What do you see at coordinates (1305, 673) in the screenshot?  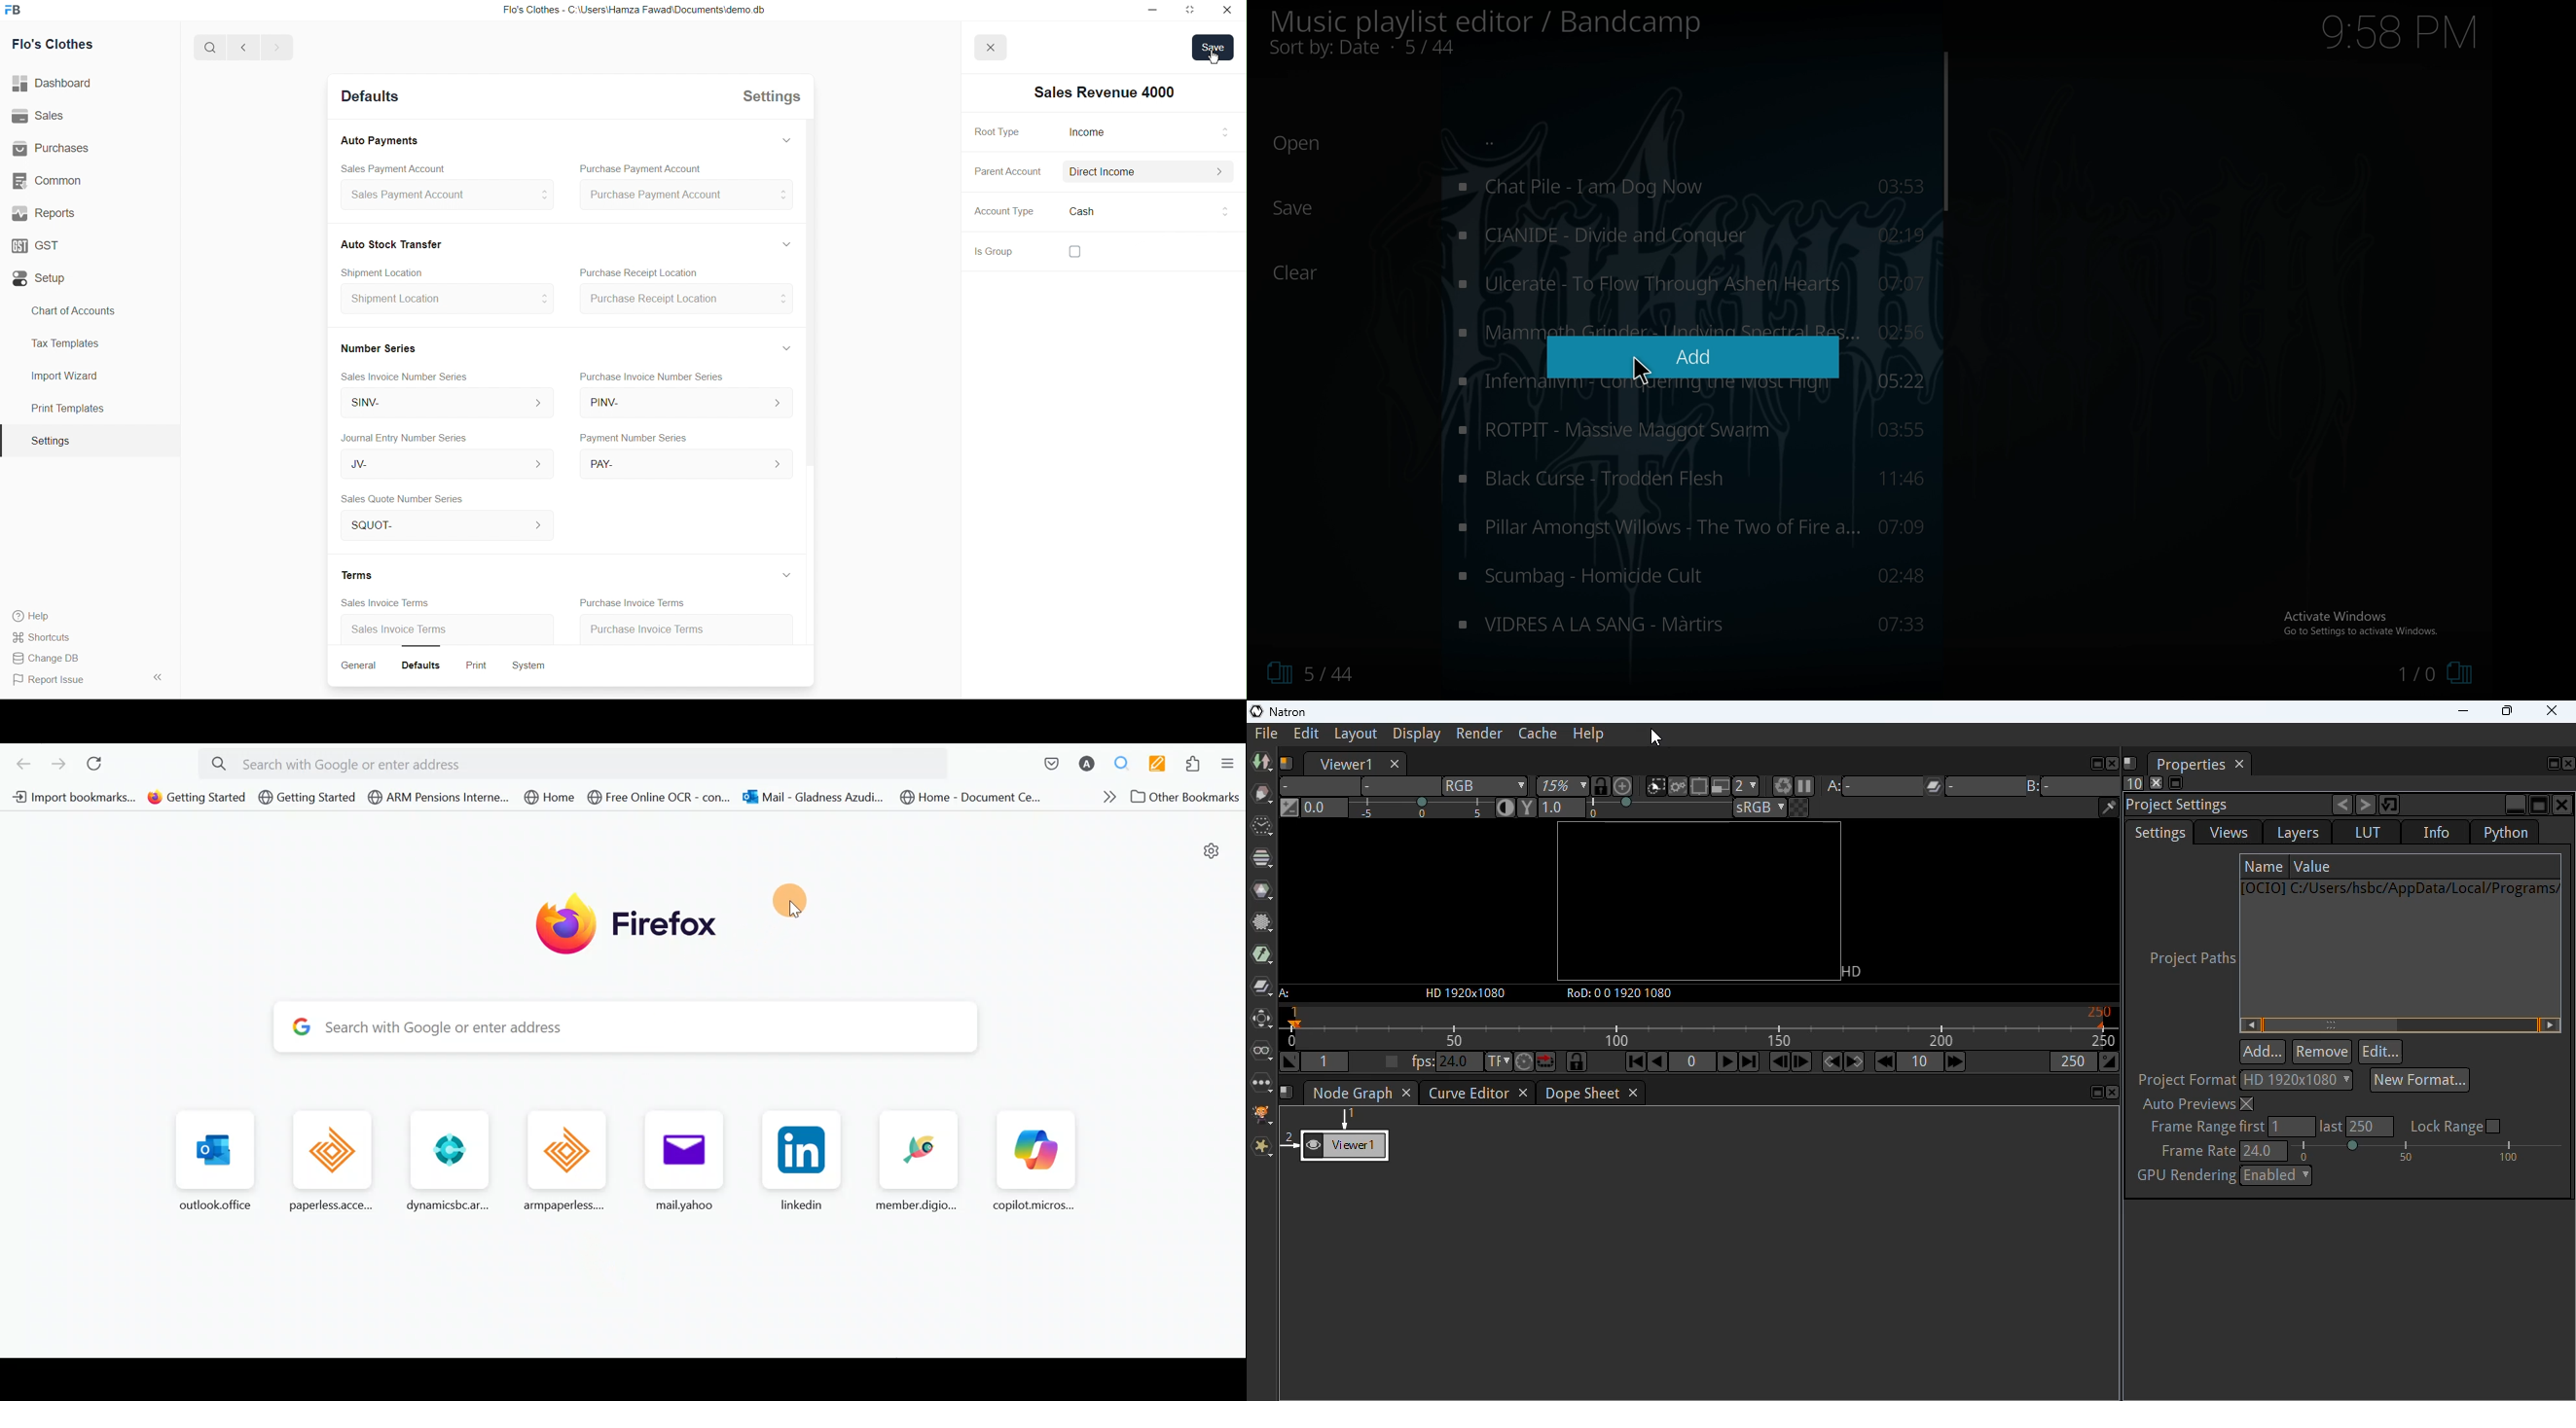 I see `1/3` at bounding box center [1305, 673].